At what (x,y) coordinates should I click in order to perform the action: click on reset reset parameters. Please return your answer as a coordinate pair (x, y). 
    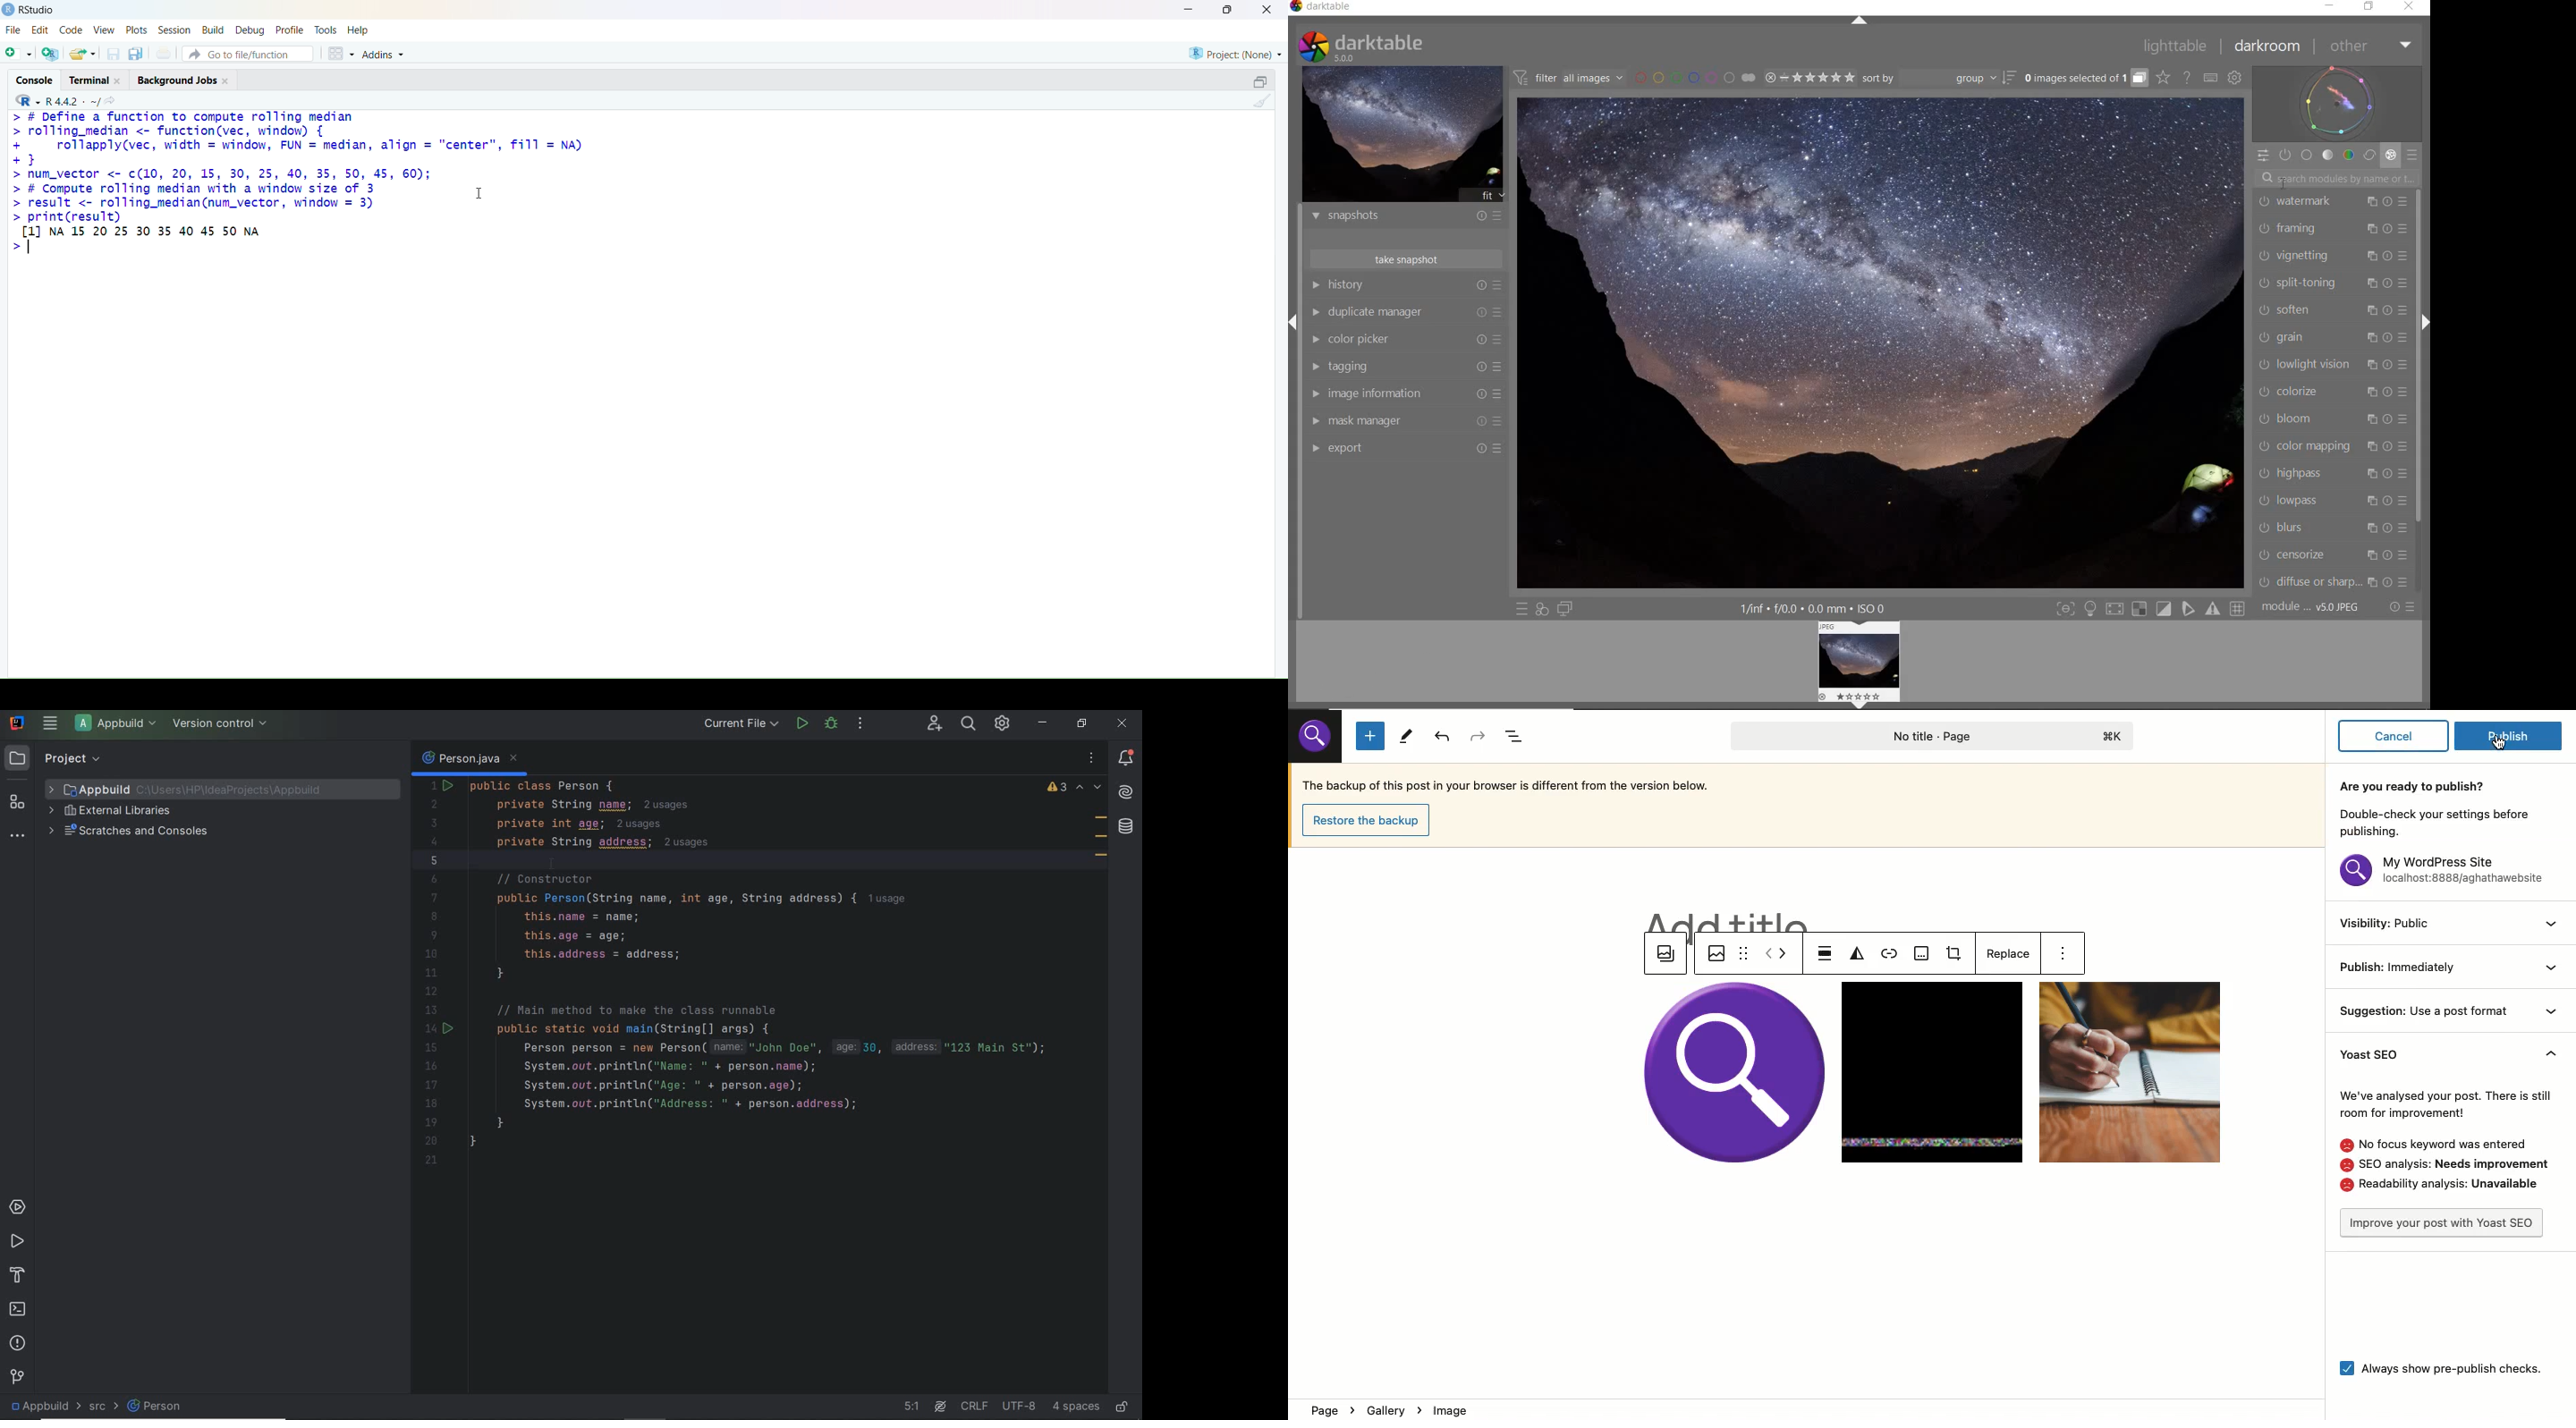
    Looking at the image, I should click on (2389, 473).